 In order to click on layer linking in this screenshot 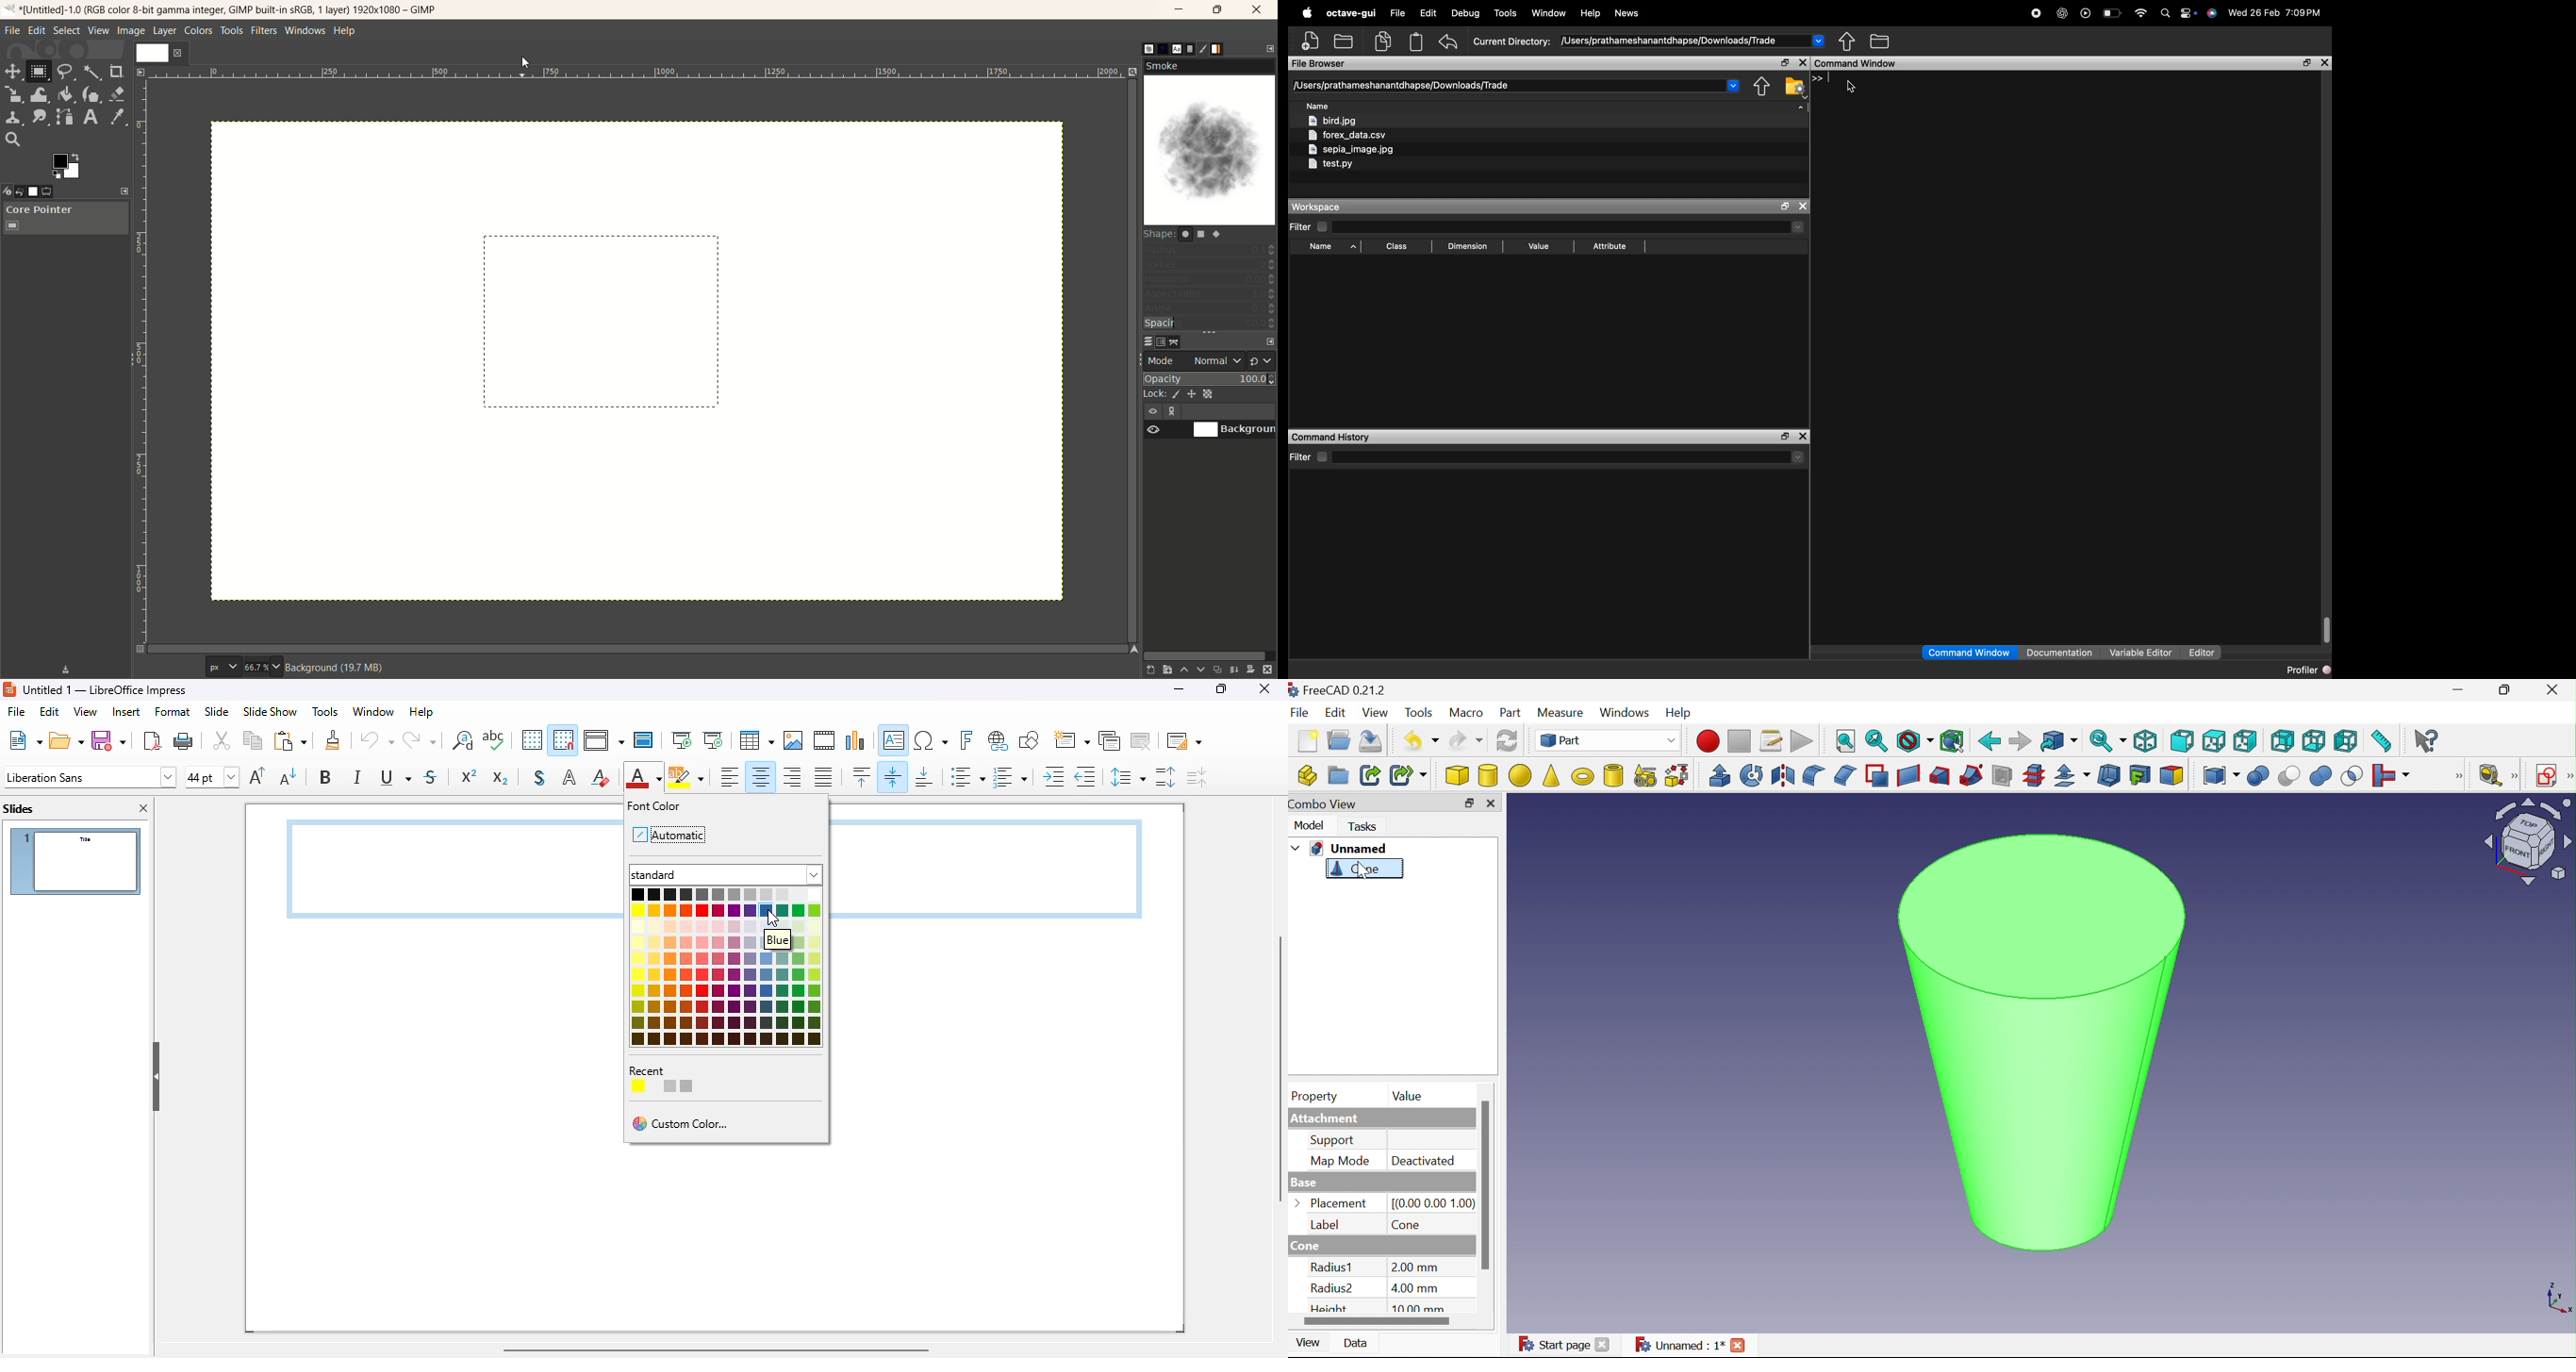, I will do `click(1175, 411)`.